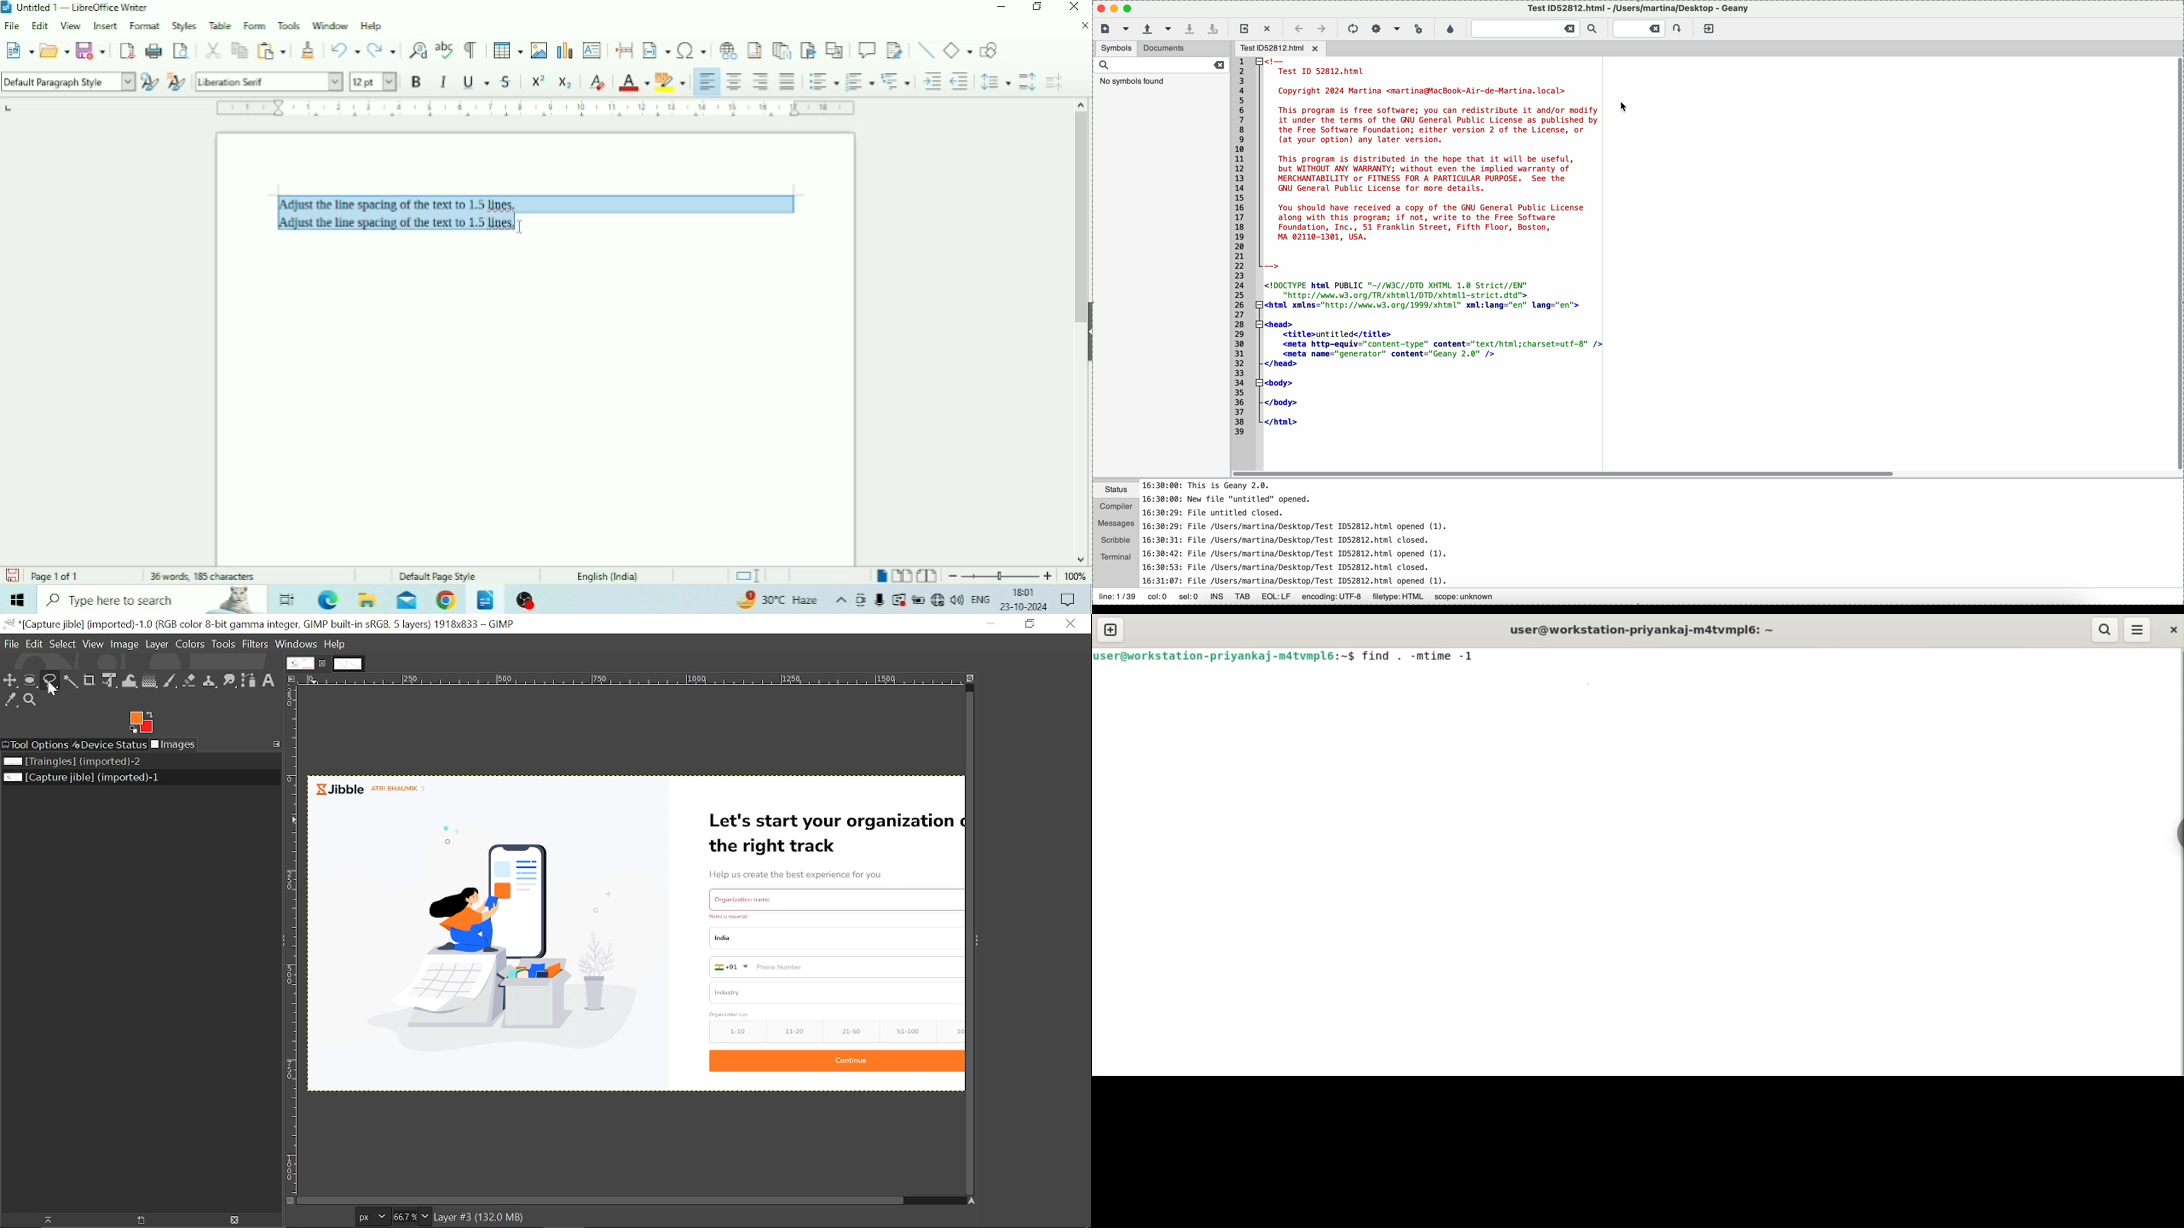  What do you see at coordinates (538, 81) in the screenshot?
I see `Superscript` at bounding box center [538, 81].